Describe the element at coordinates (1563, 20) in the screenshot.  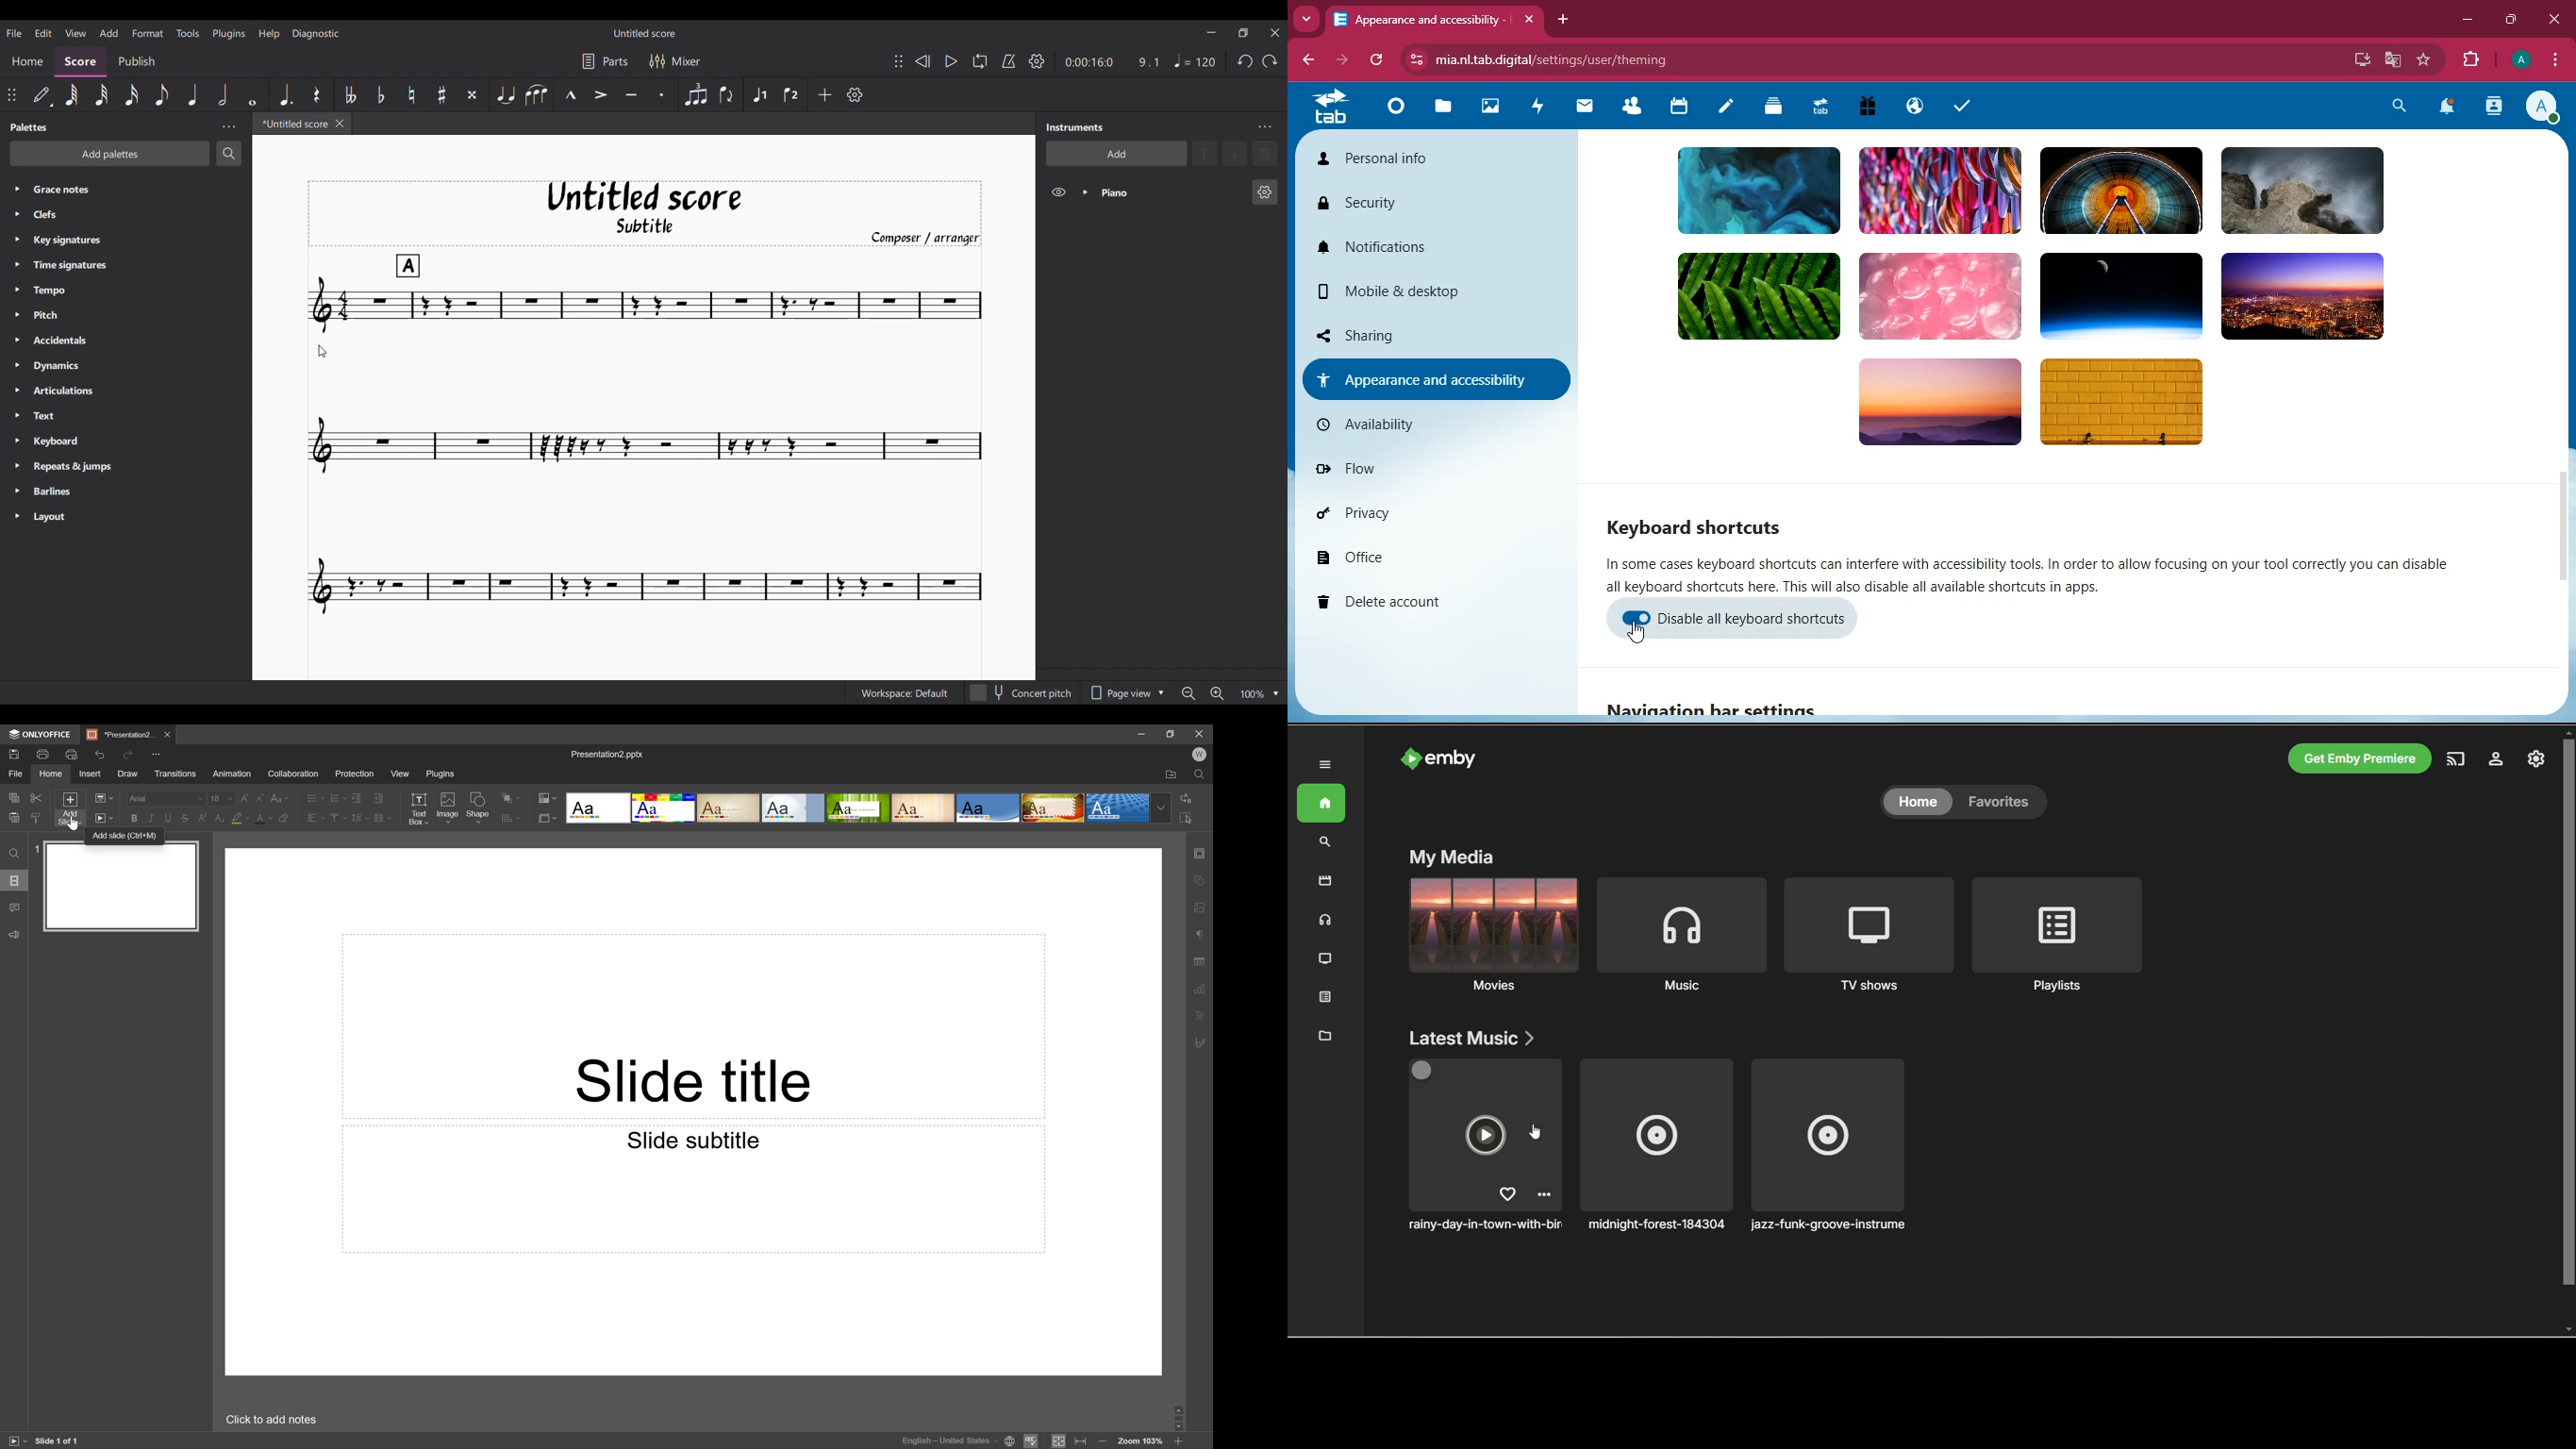
I see `add tab` at that location.